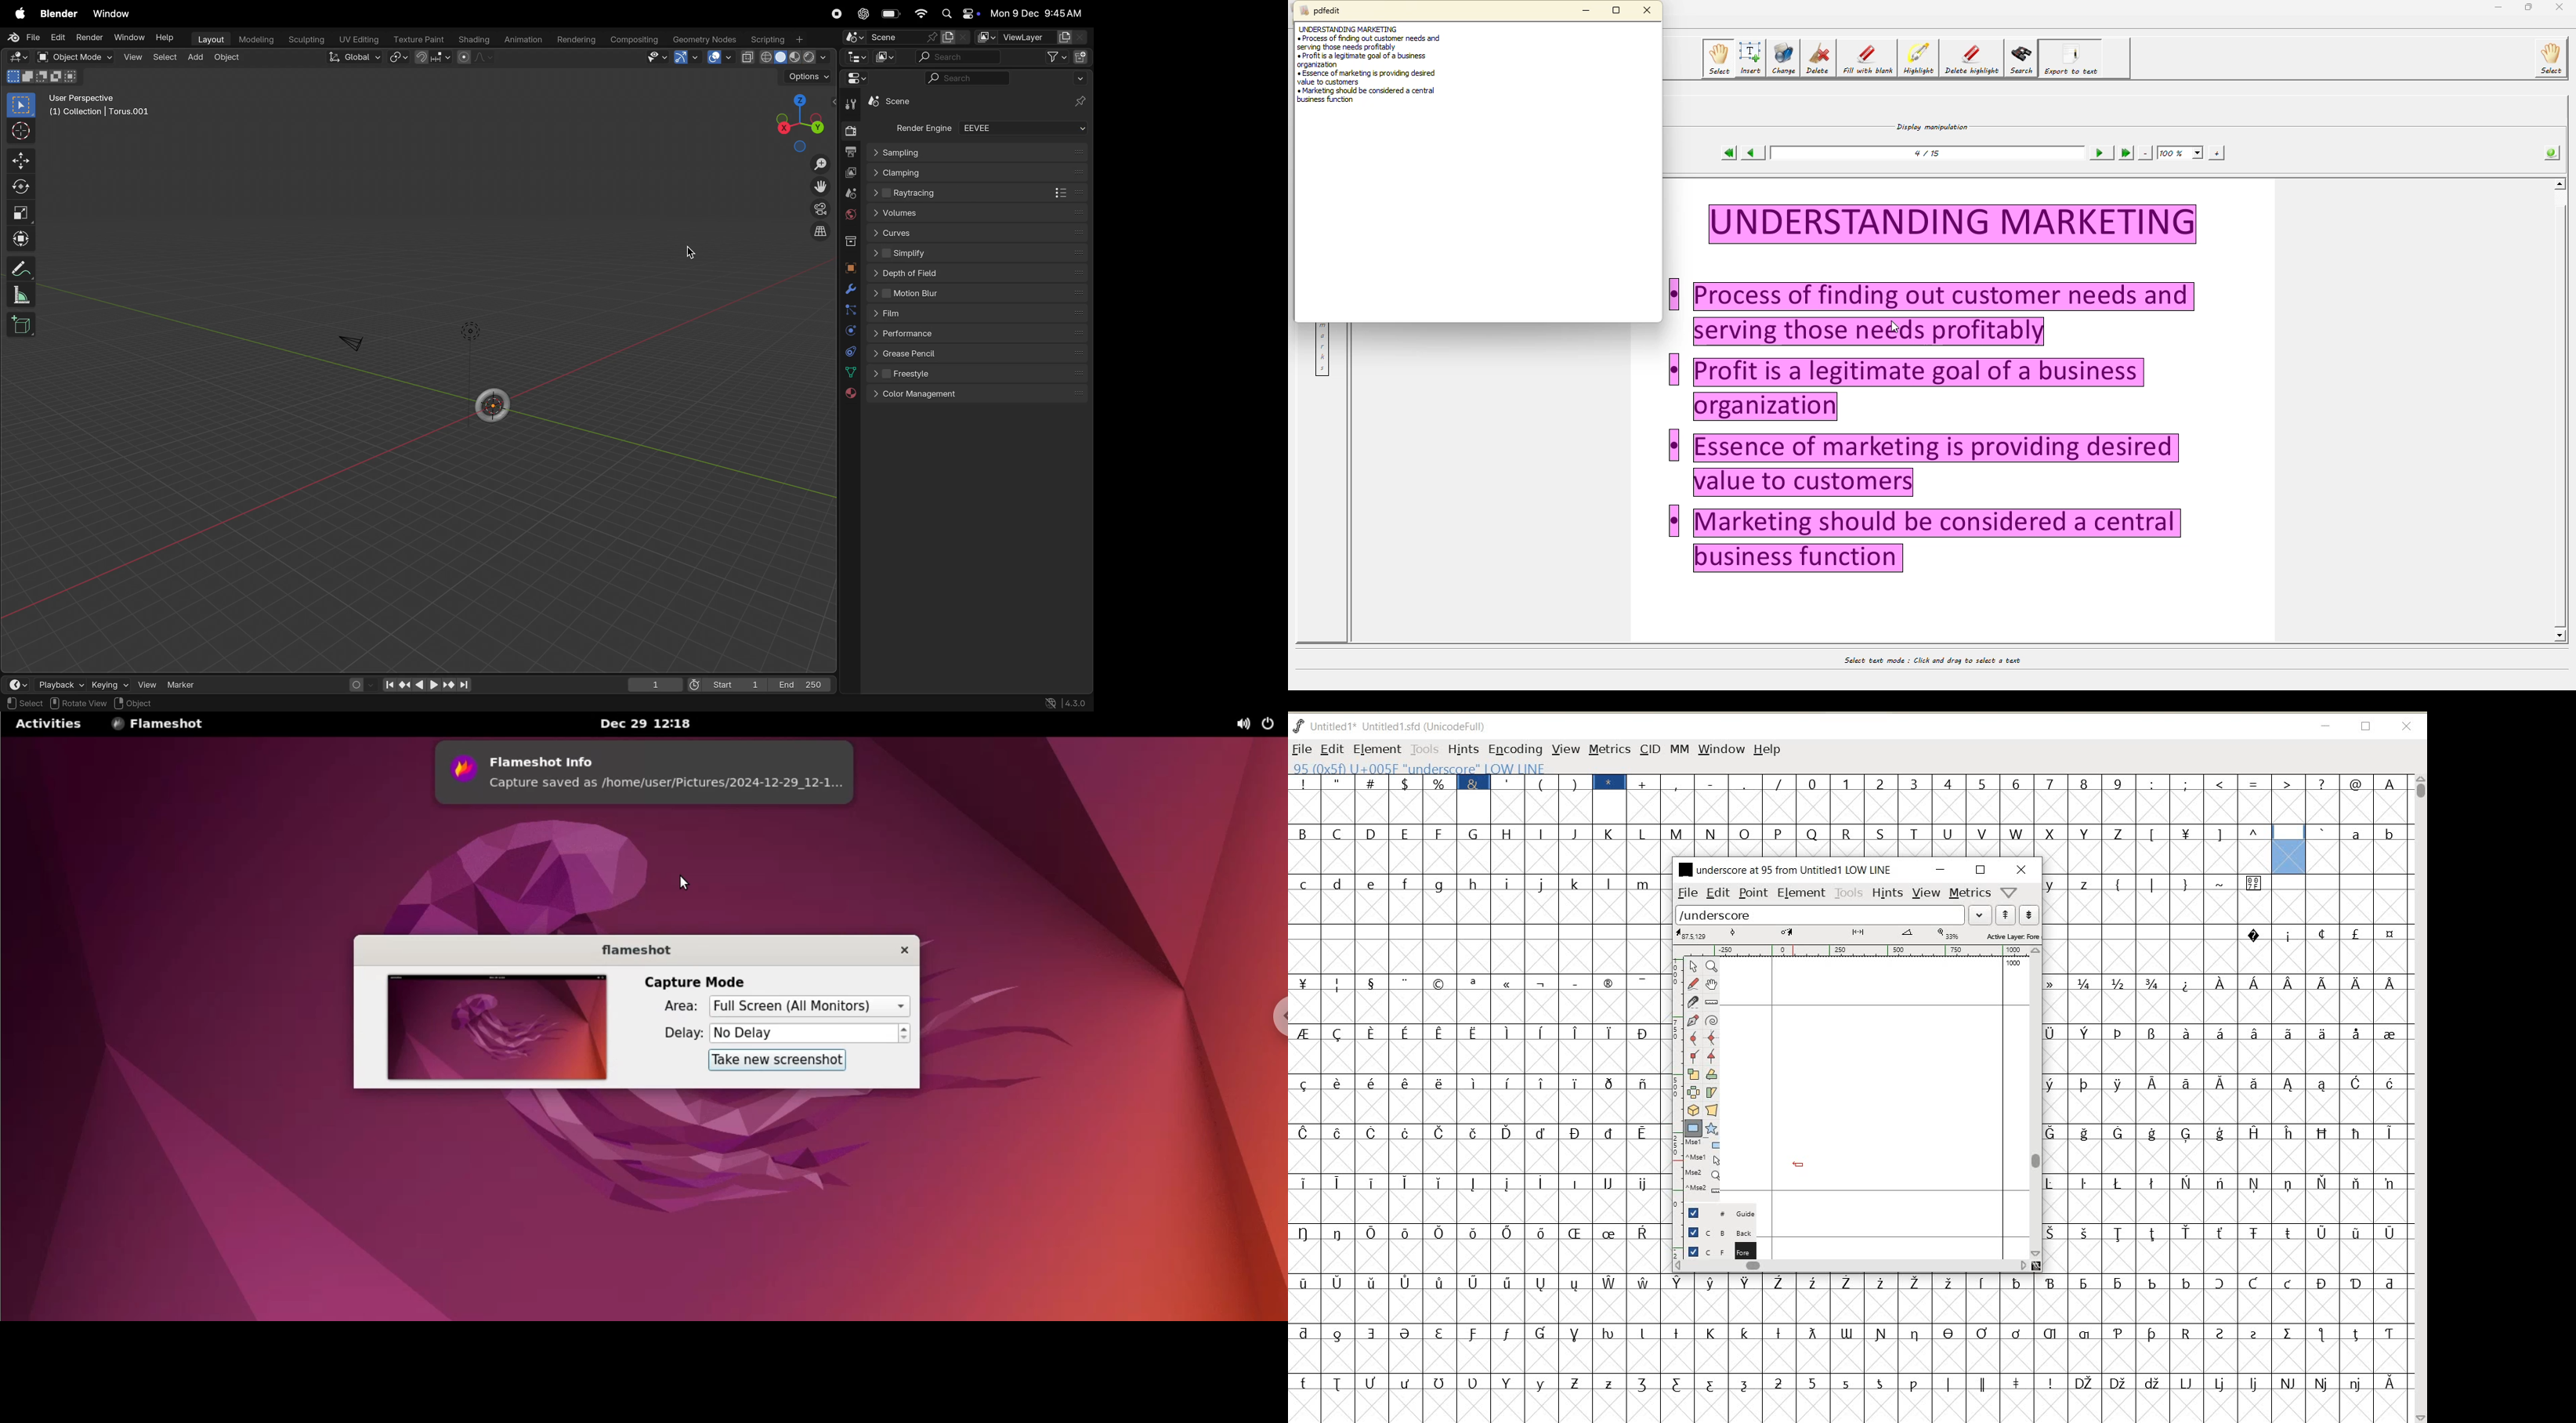 The height and width of the screenshot is (1428, 2576). I want to click on FOREGROUND, so click(1716, 1250).